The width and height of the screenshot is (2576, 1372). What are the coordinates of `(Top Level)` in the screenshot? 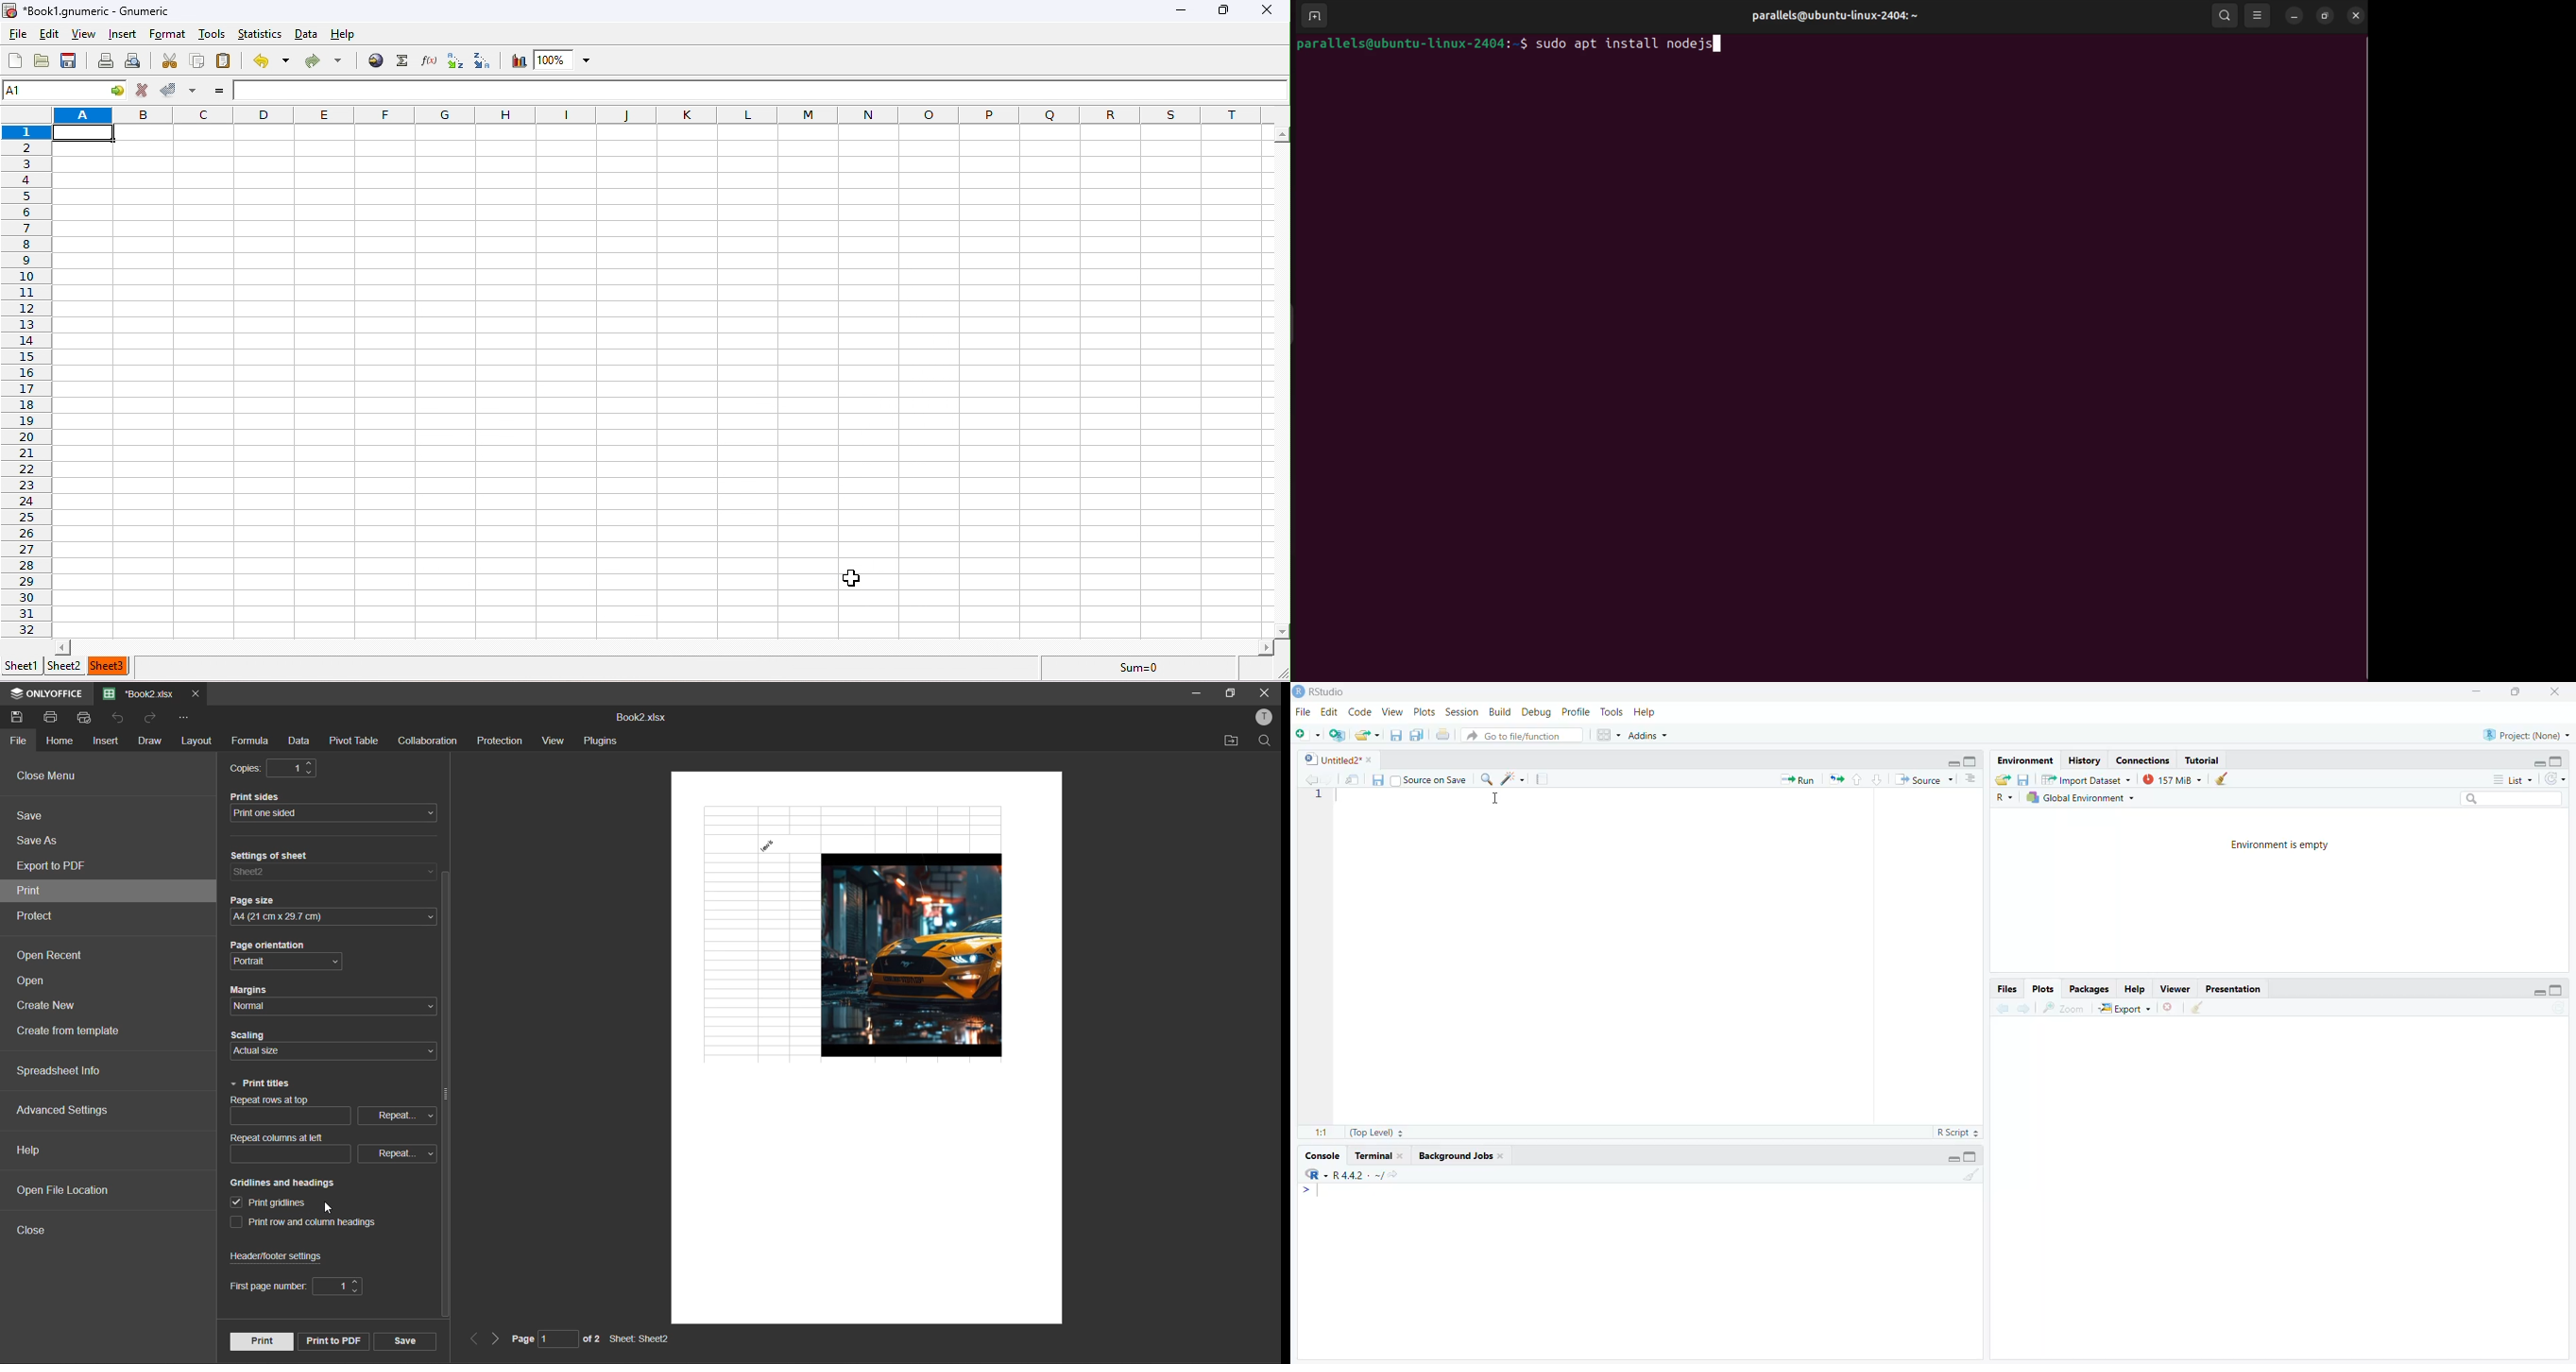 It's located at (1376, 1132).